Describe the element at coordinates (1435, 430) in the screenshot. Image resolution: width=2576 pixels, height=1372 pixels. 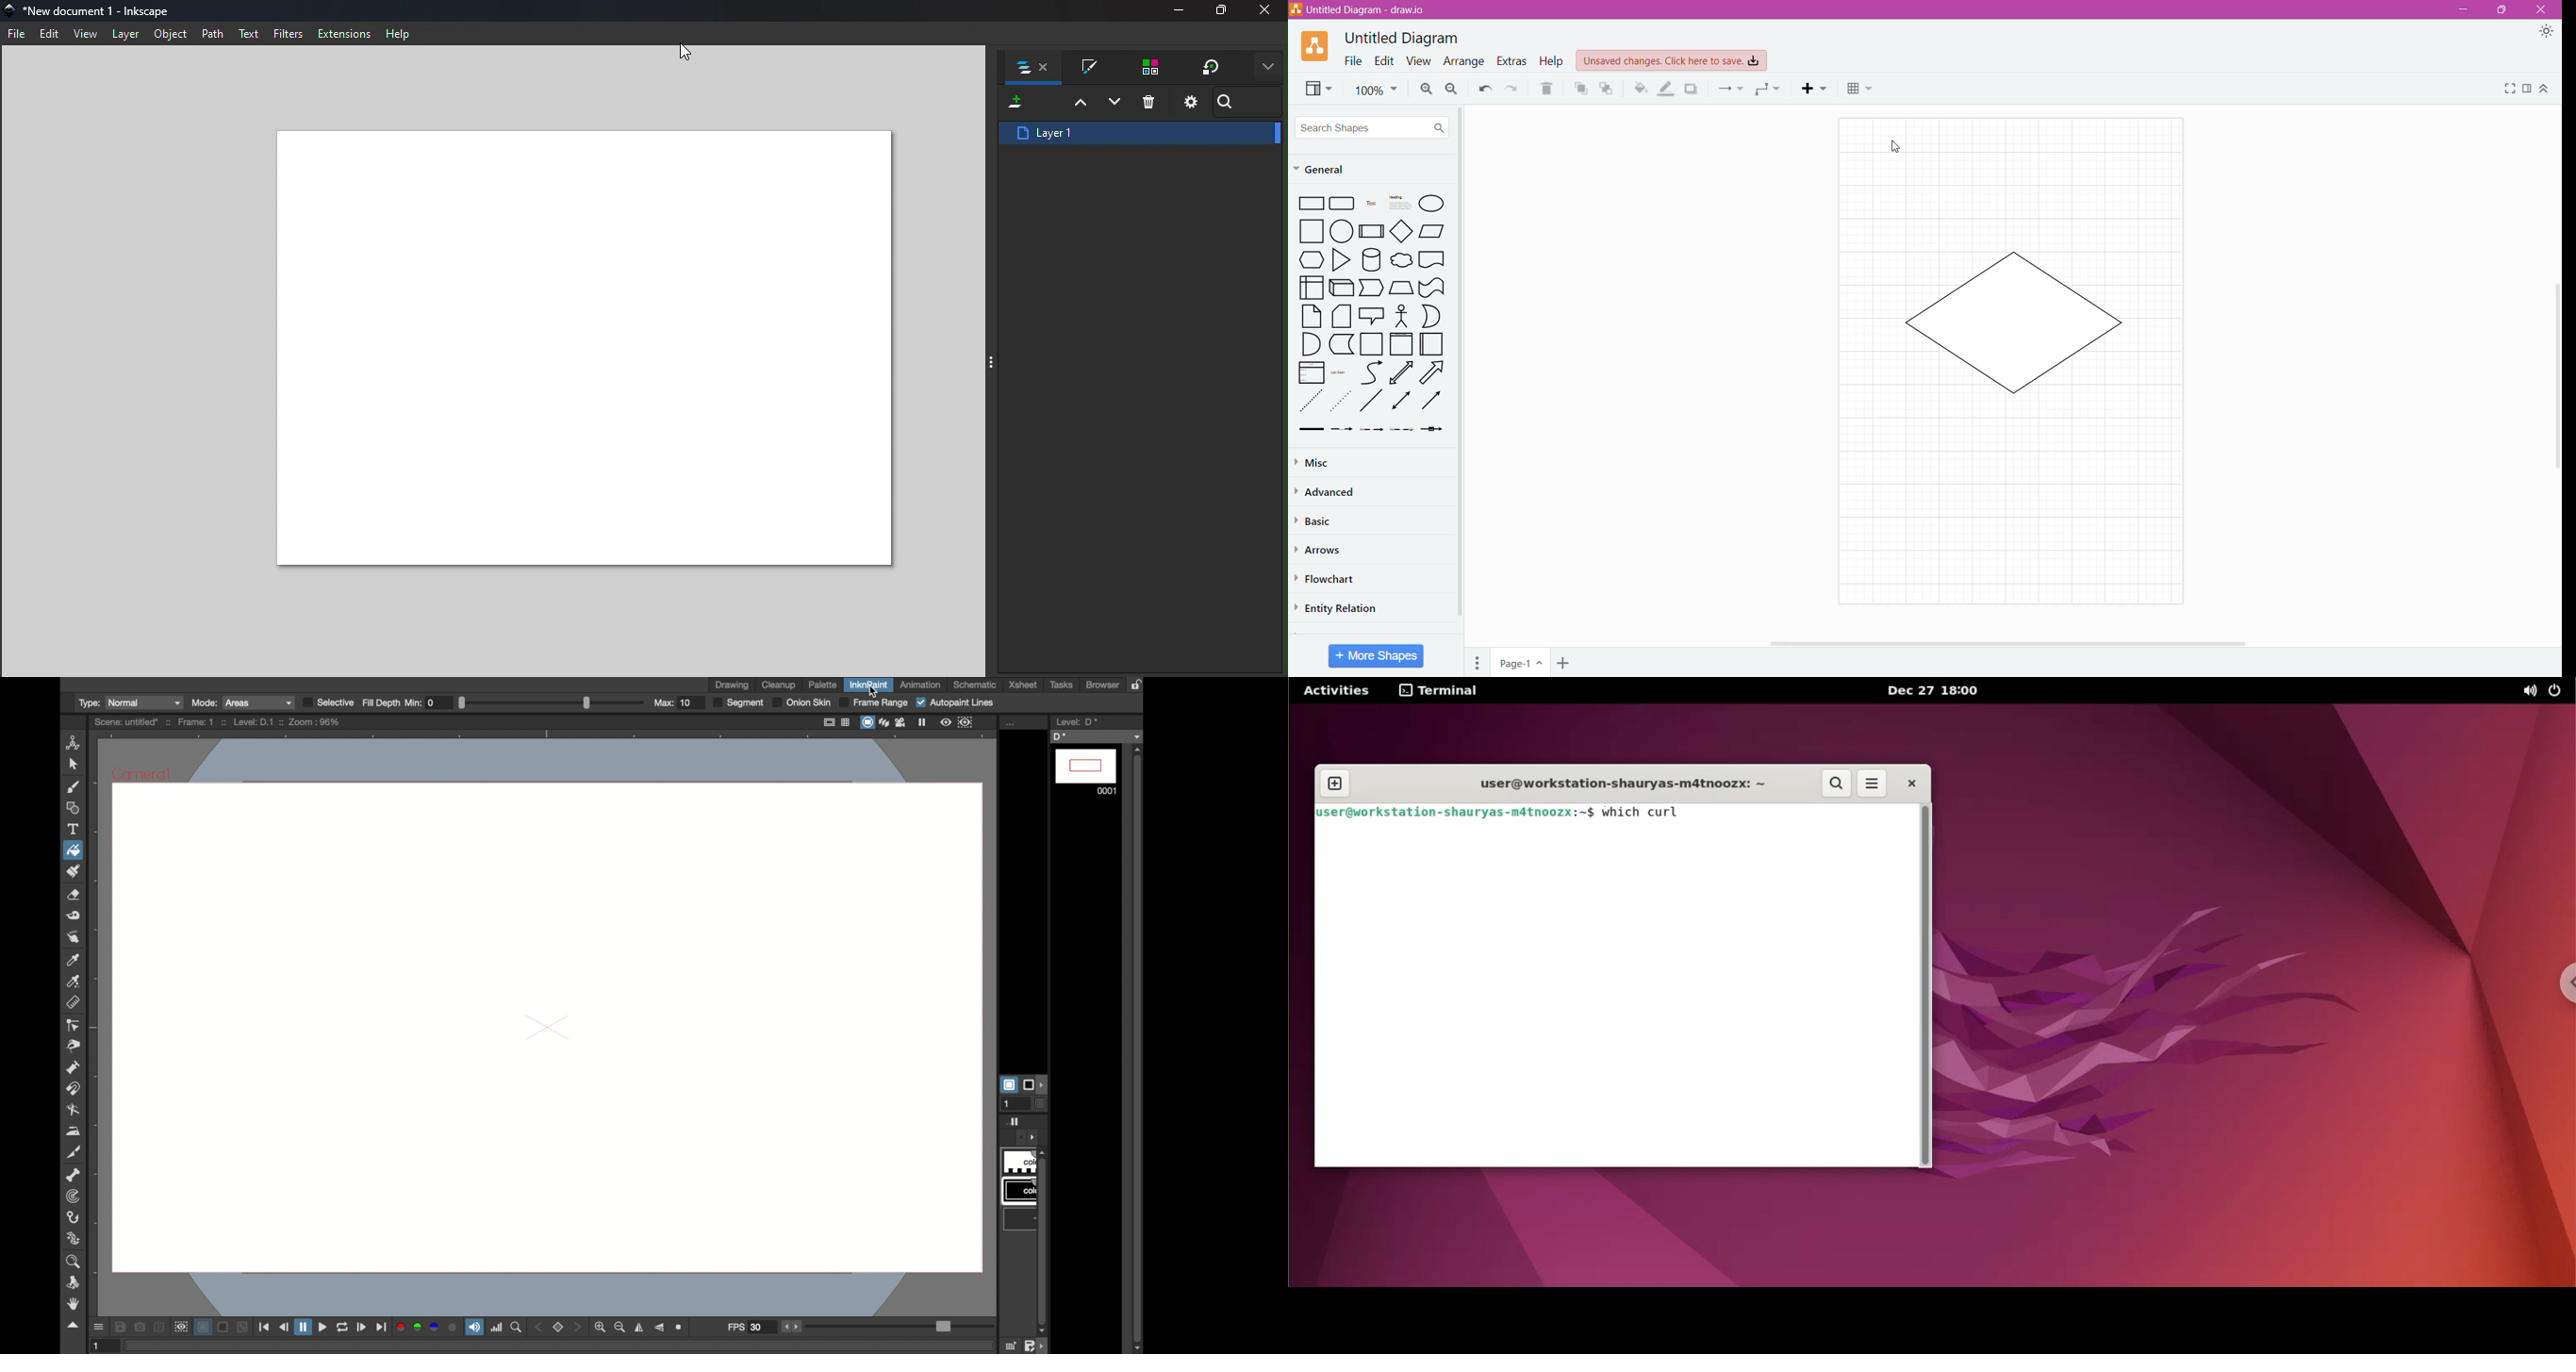
I see `Connector with Icon Symbol` at that location.